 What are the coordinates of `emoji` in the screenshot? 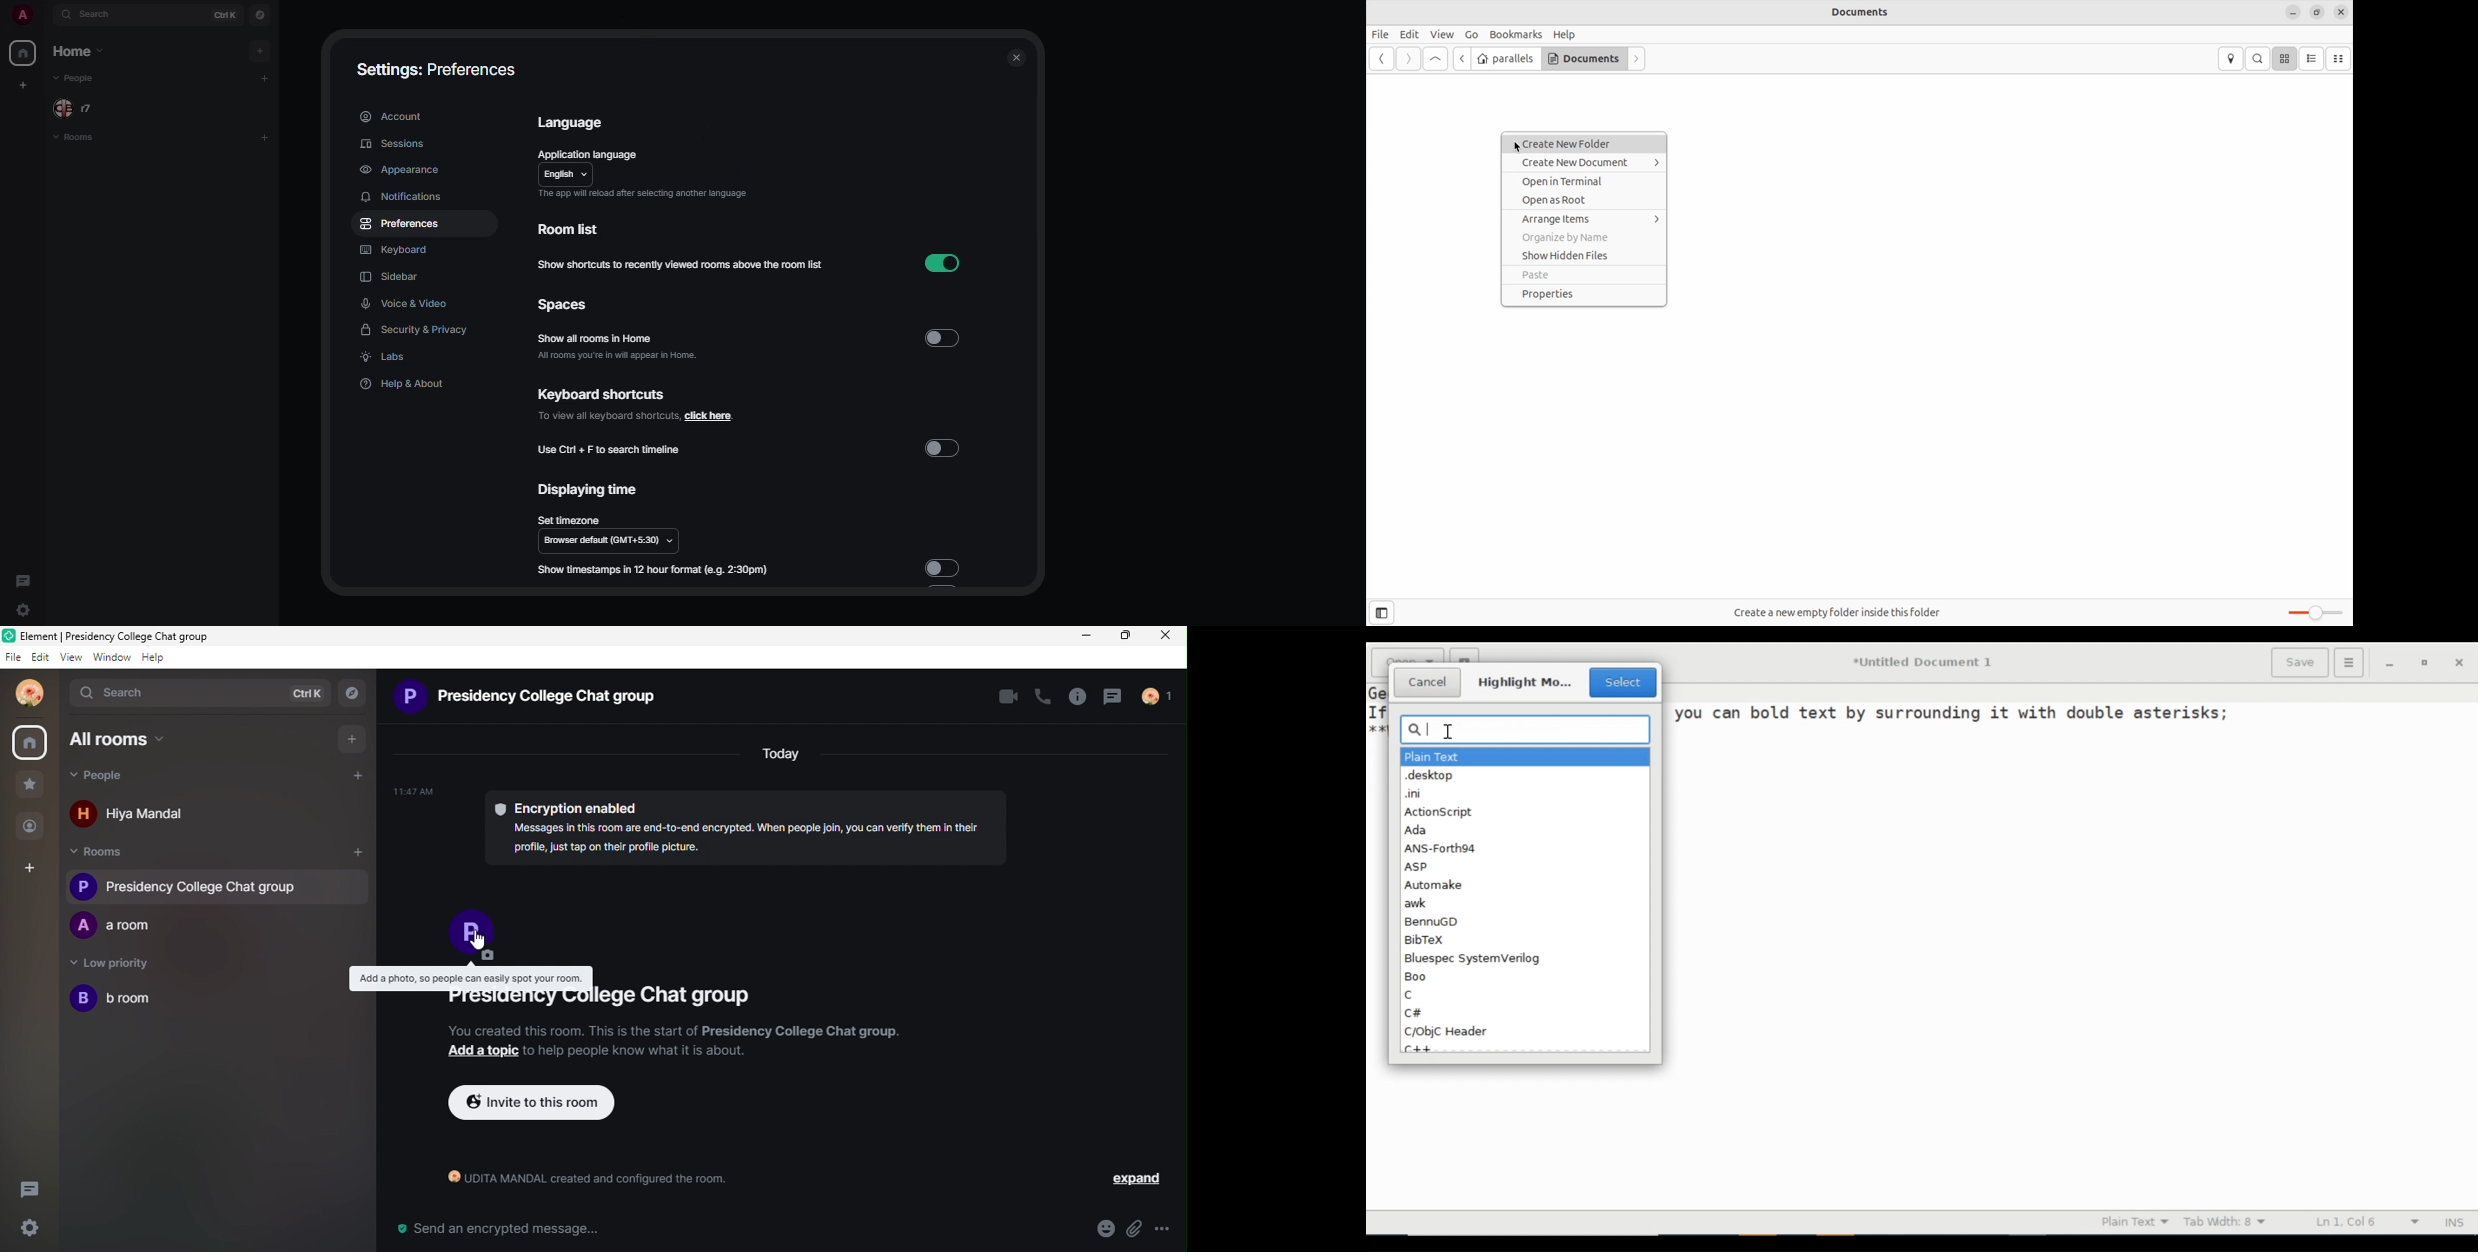 It's located at (1104, 1229).